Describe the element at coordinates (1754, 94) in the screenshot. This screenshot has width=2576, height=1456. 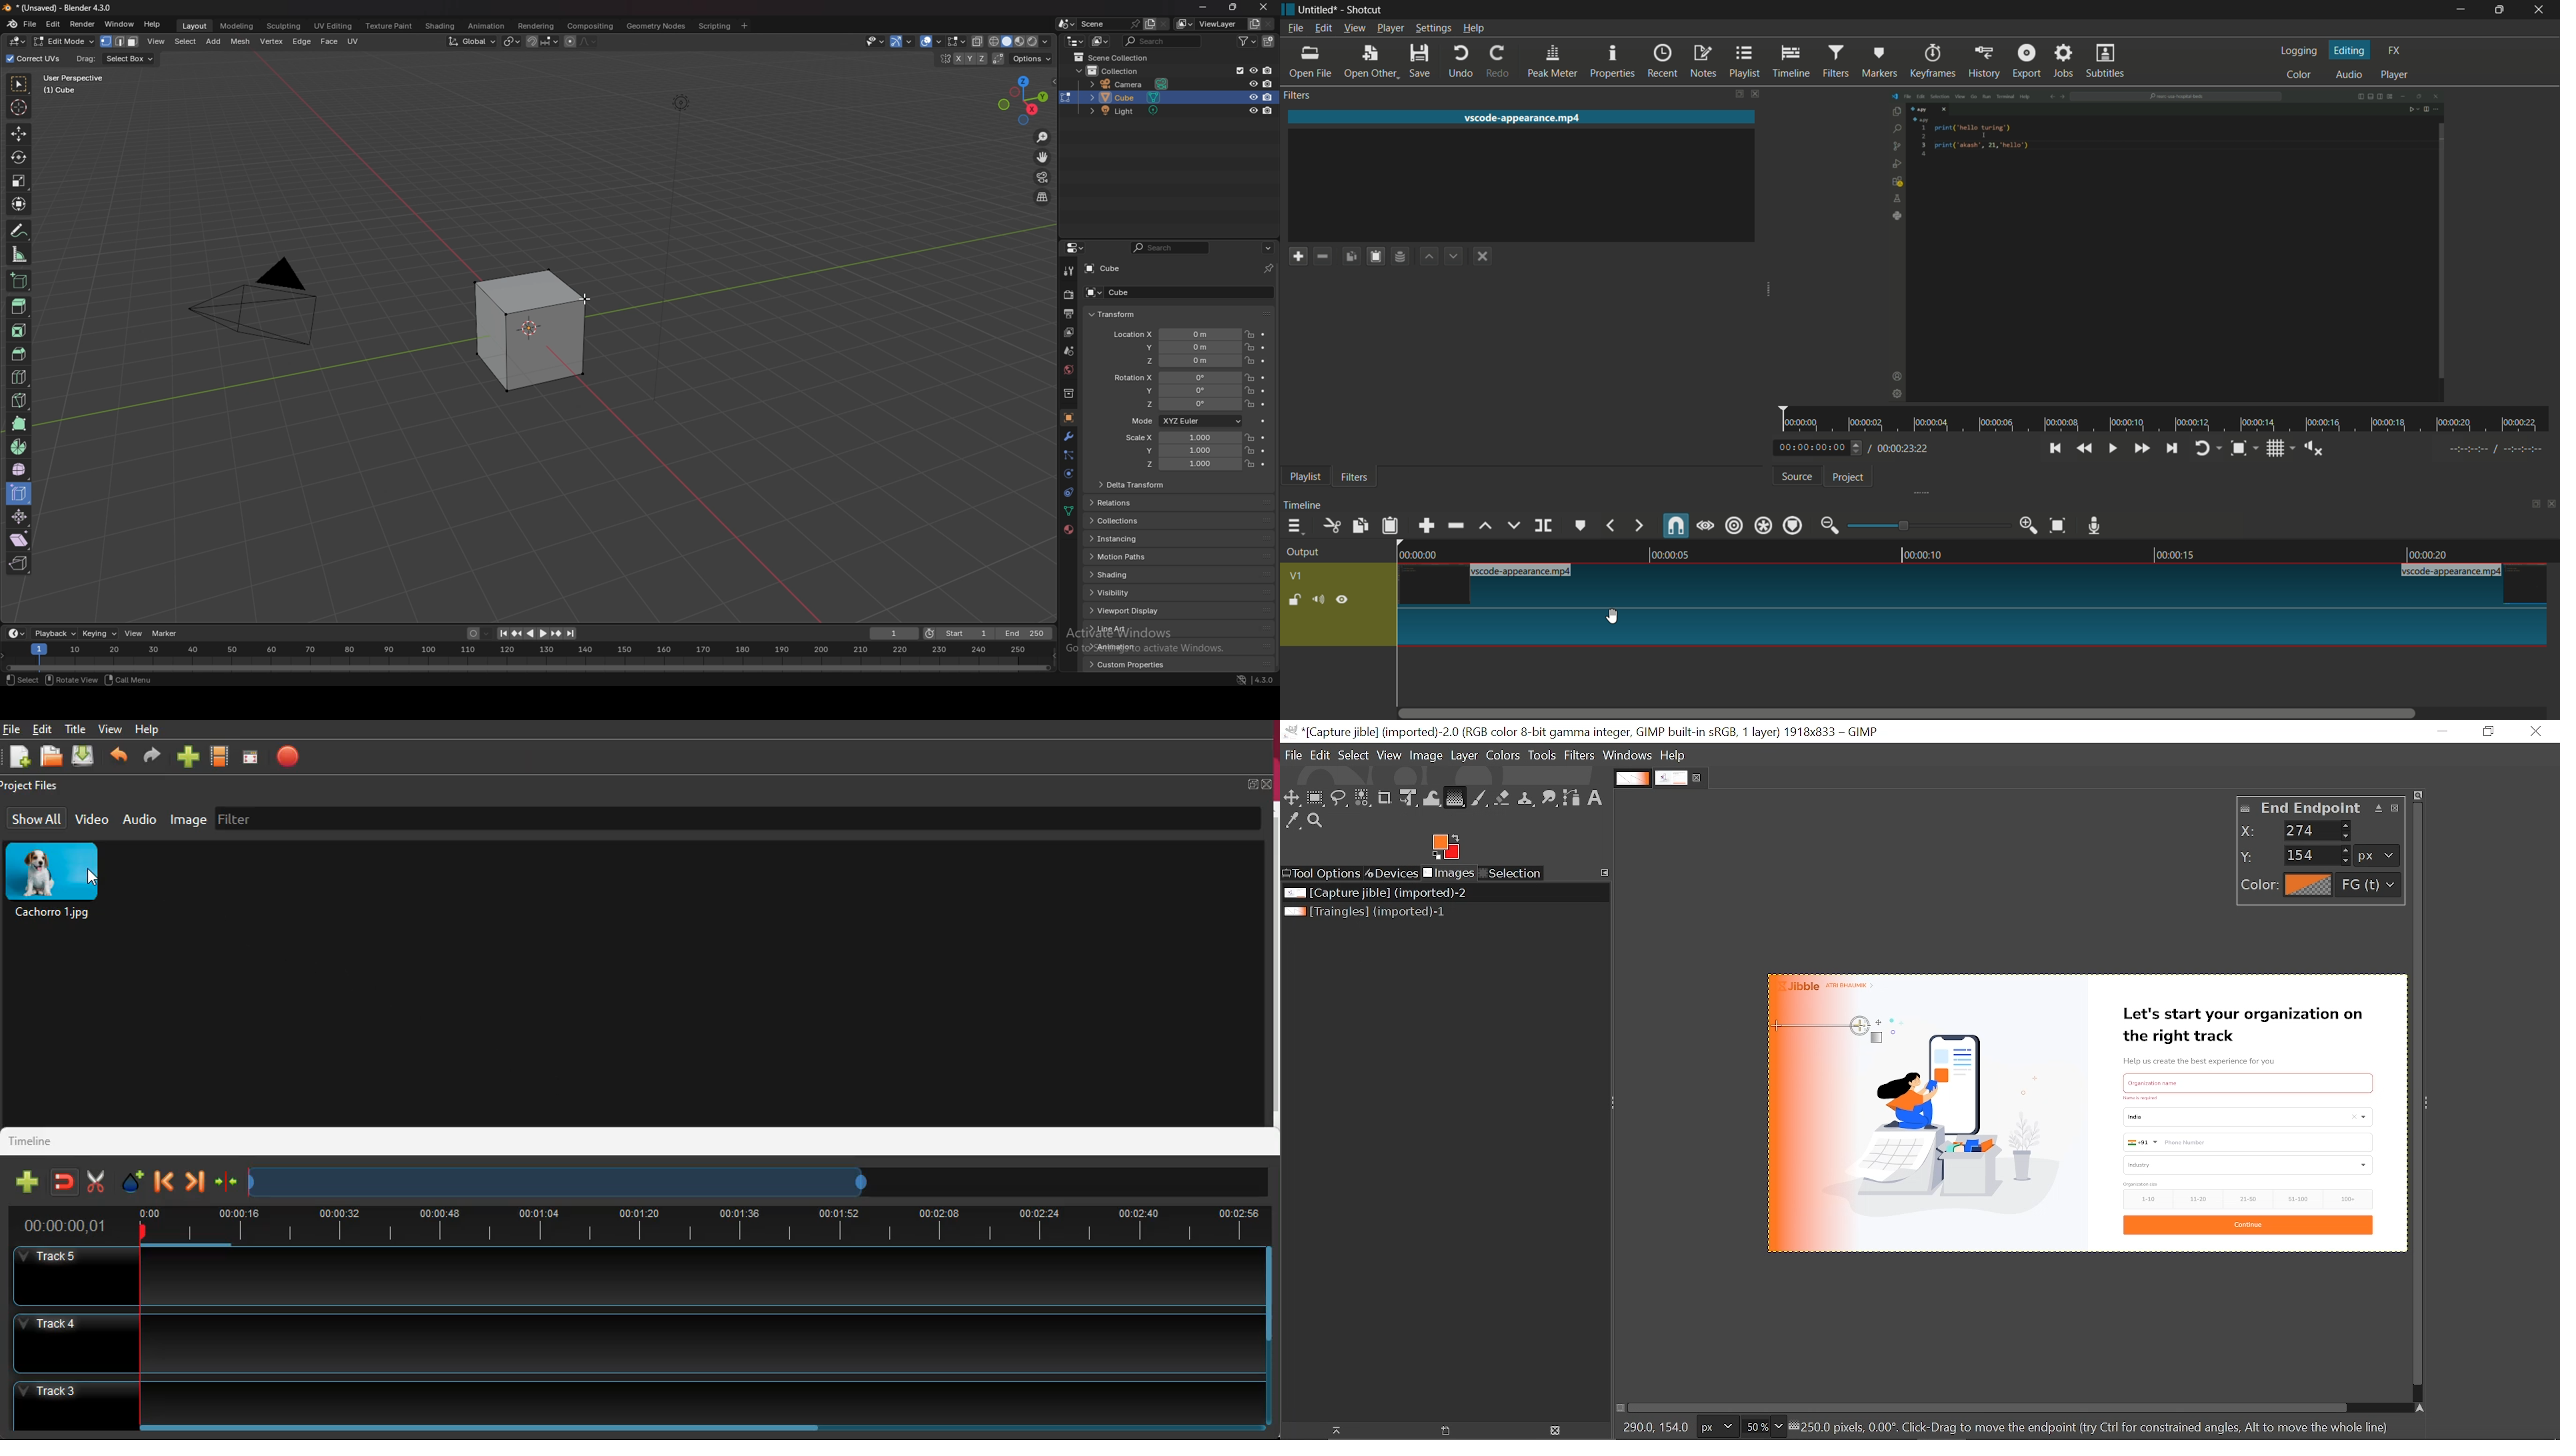
I see `close filters` at that location.